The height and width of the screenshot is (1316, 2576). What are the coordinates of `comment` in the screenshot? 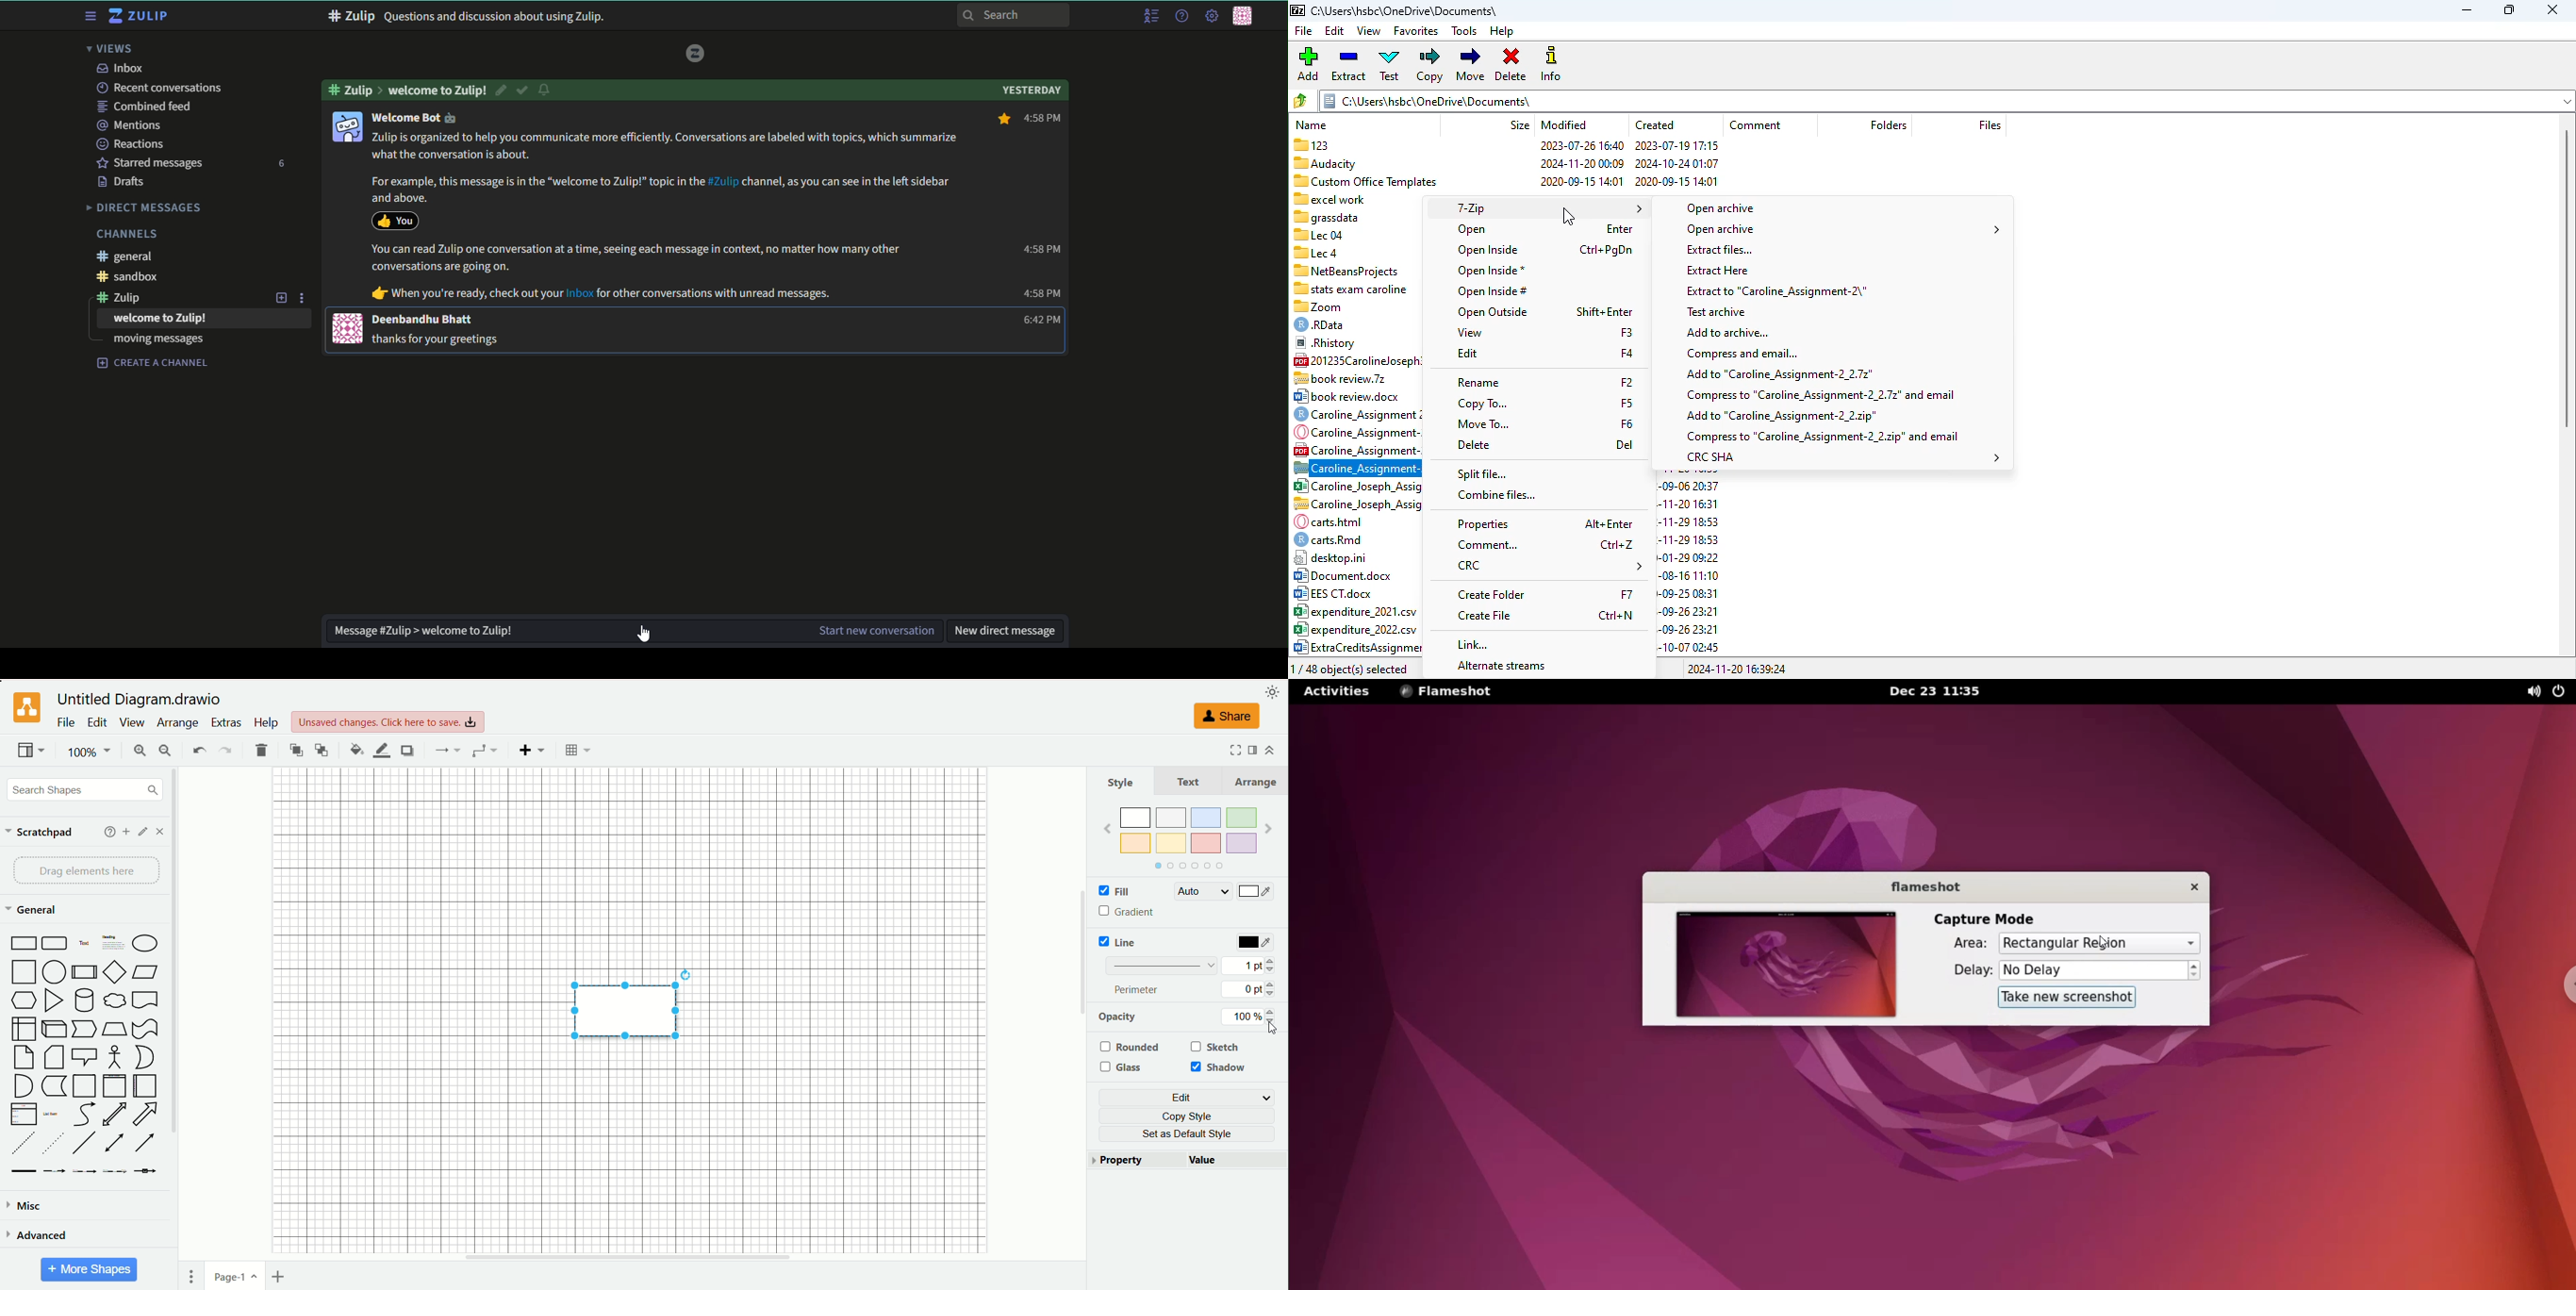 It's located at (1757, 124).